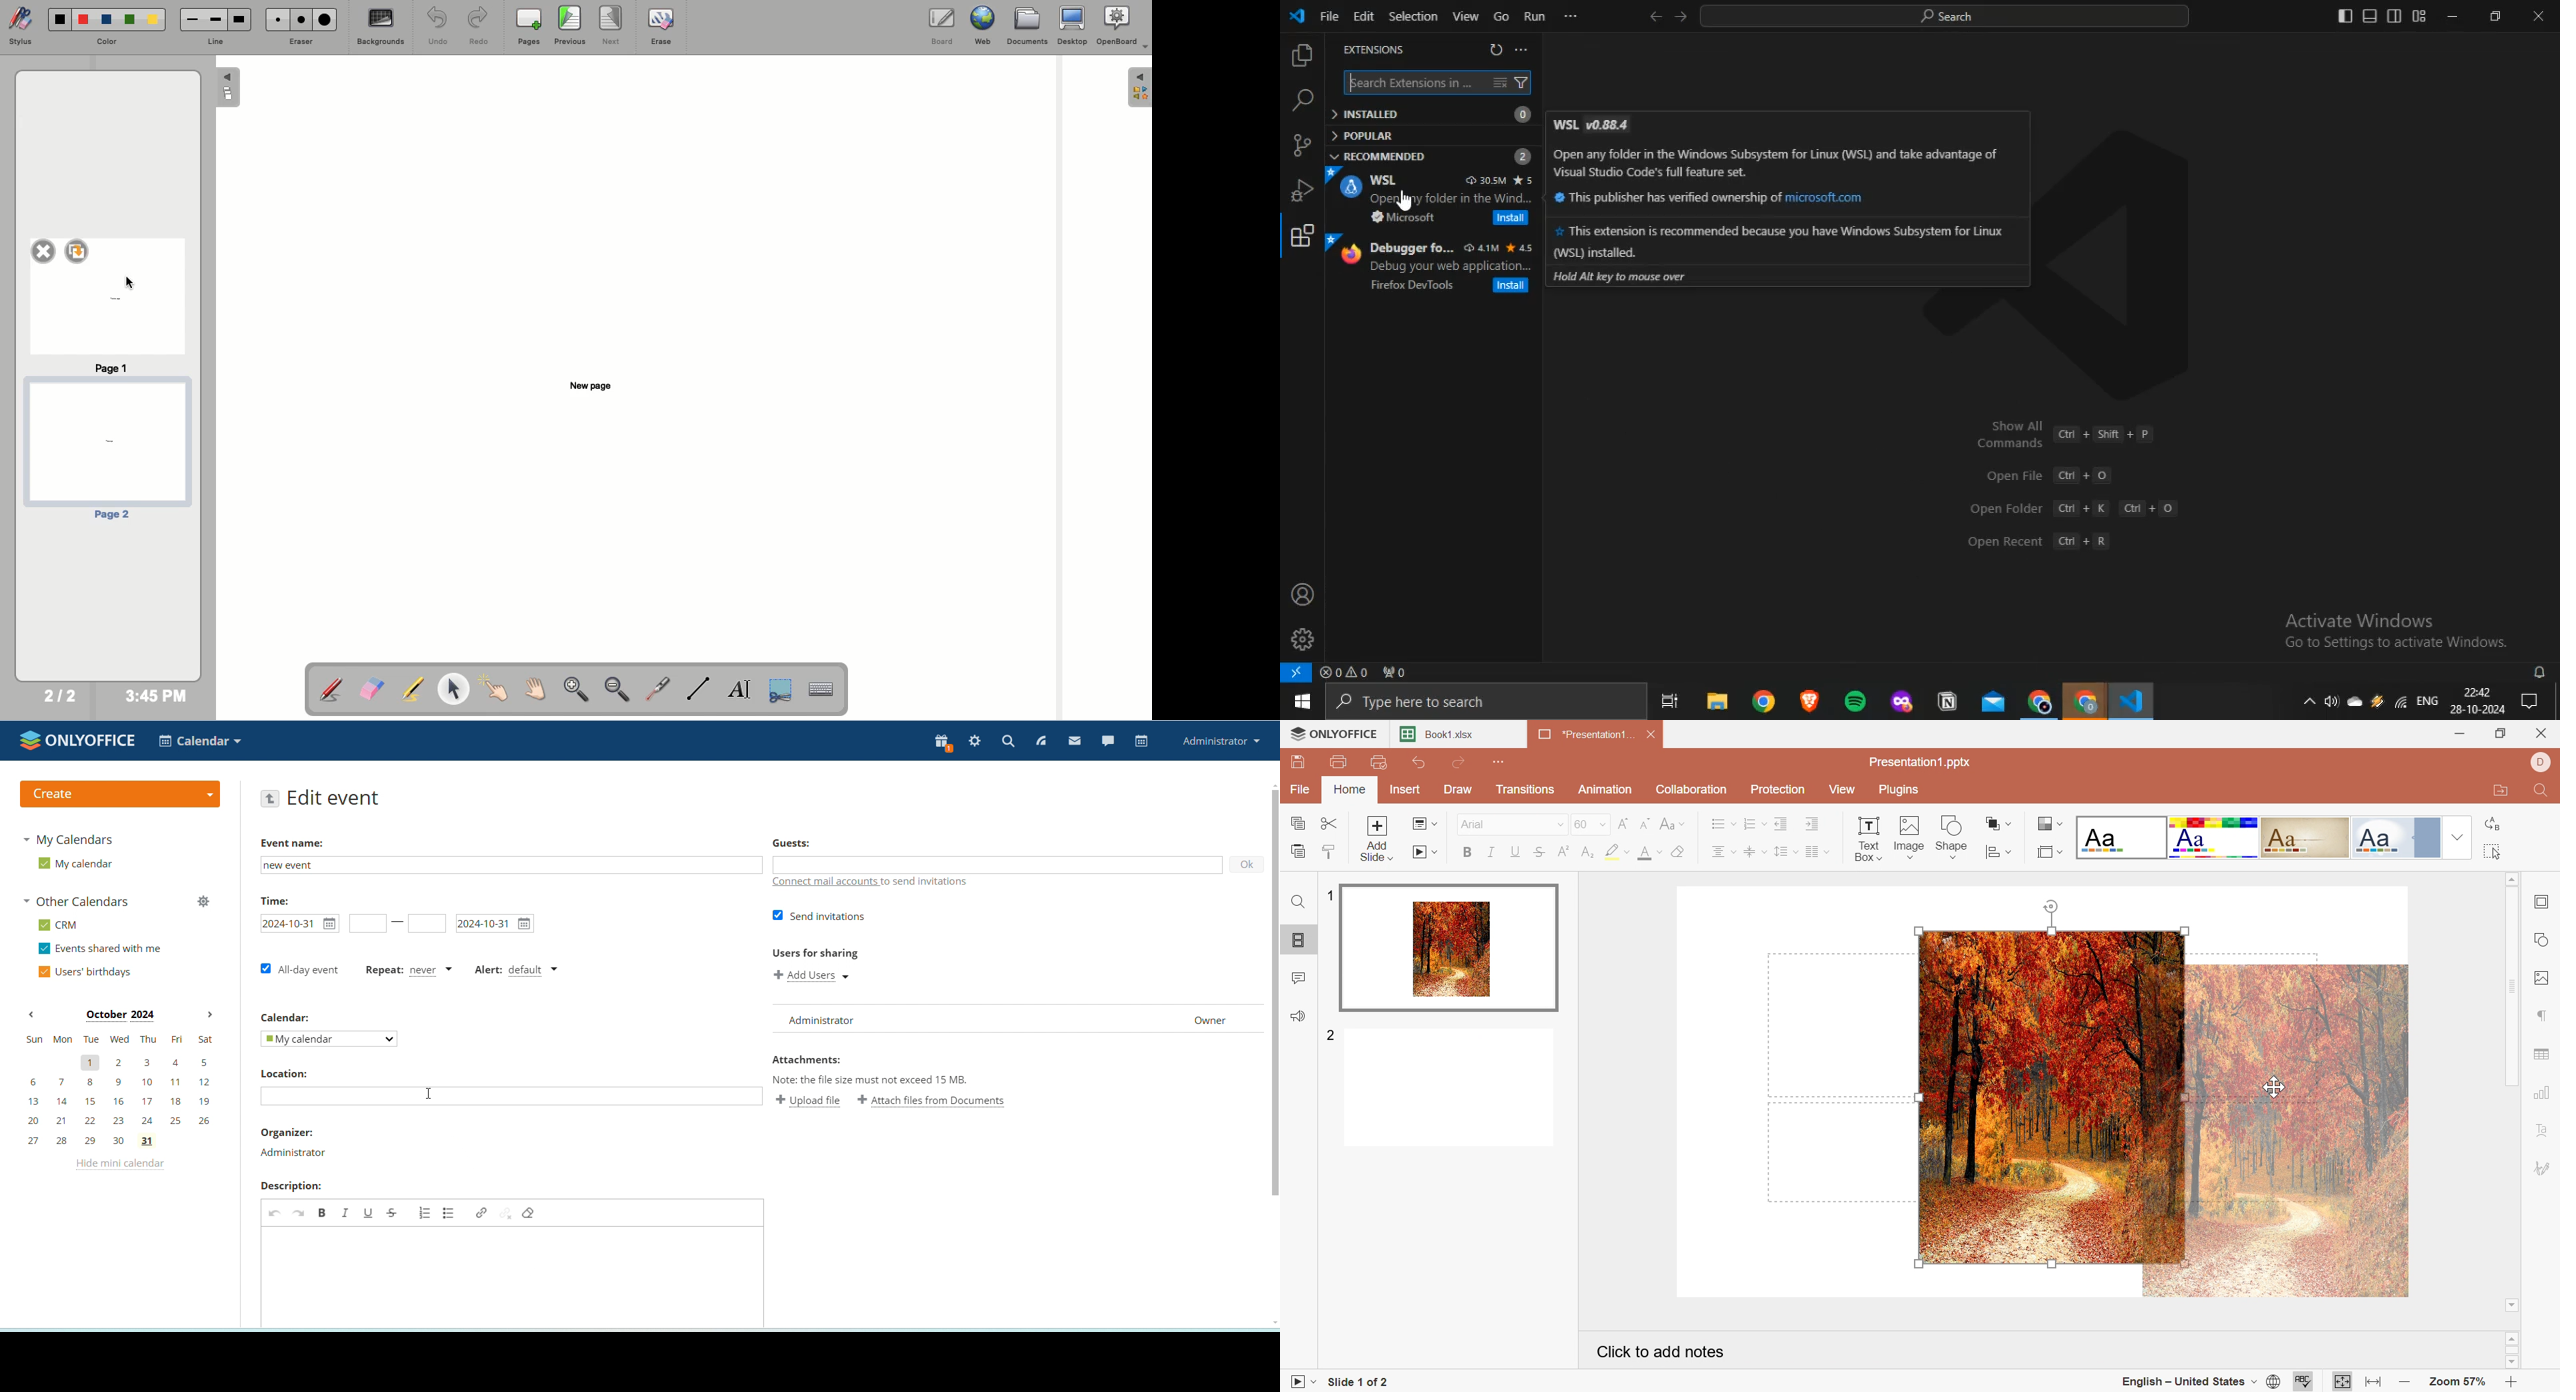 The height and width of the screenshot is (1400, 2576). I want to click on toggle secondary sidebar, so click(2395, 15).